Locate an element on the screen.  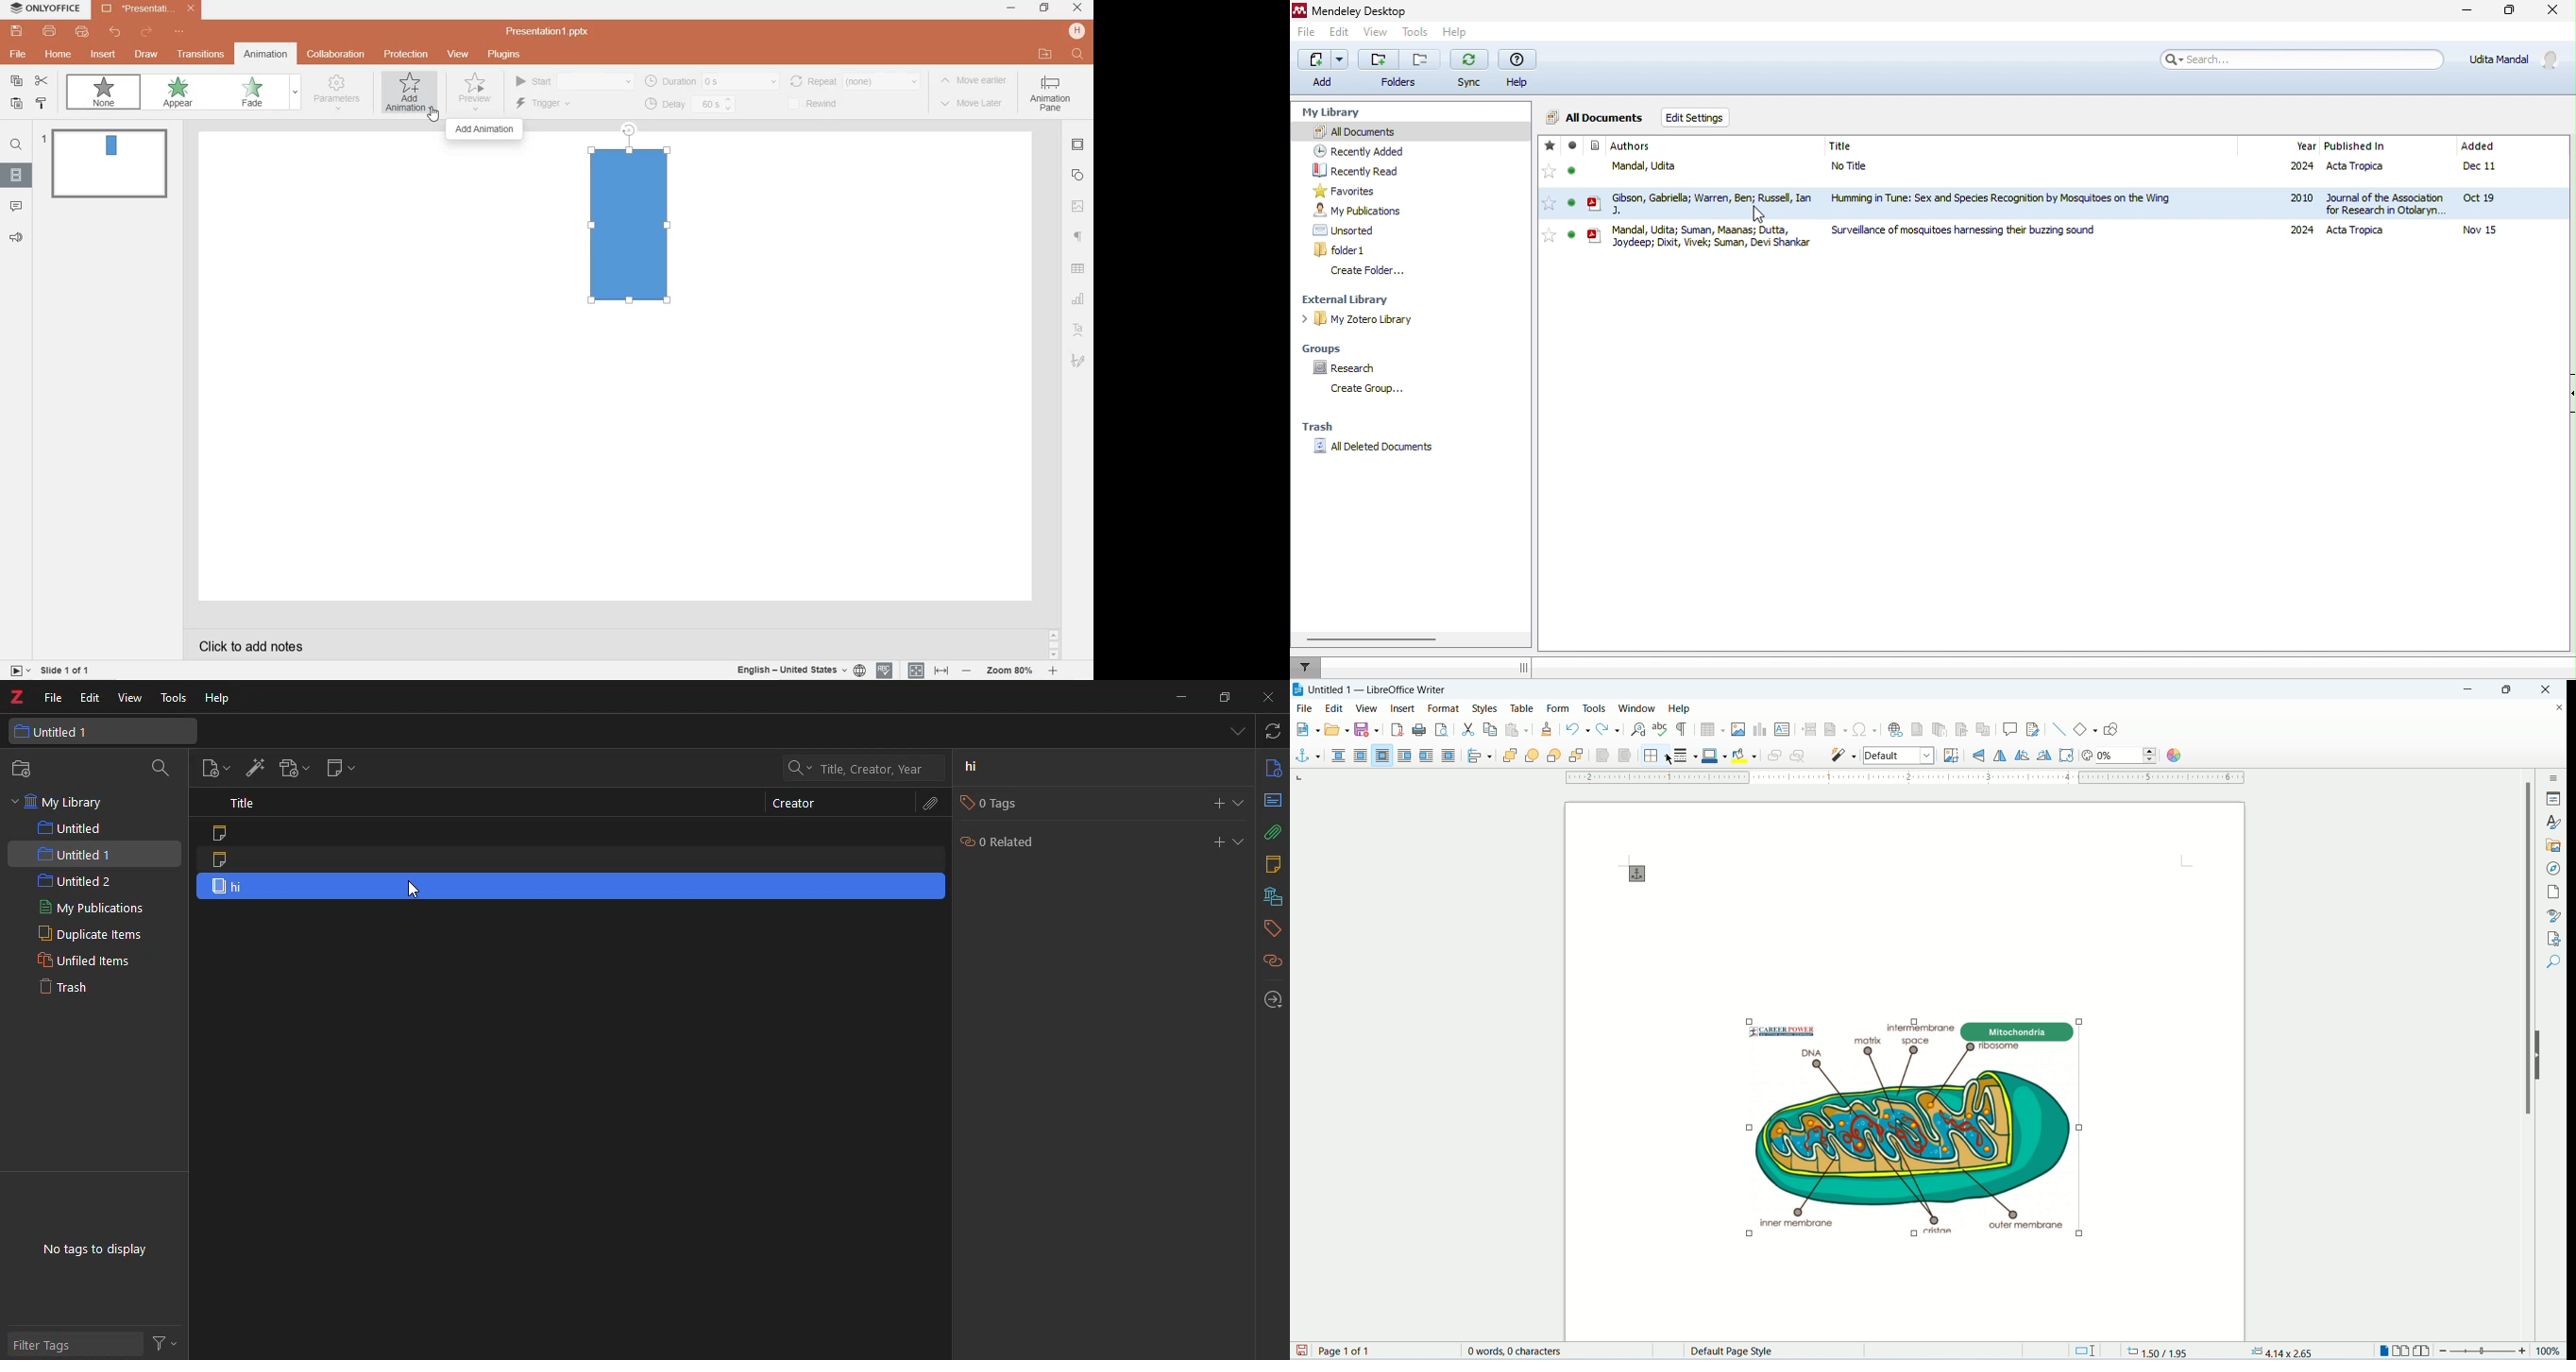
cut is located at coordinates (42, 81).